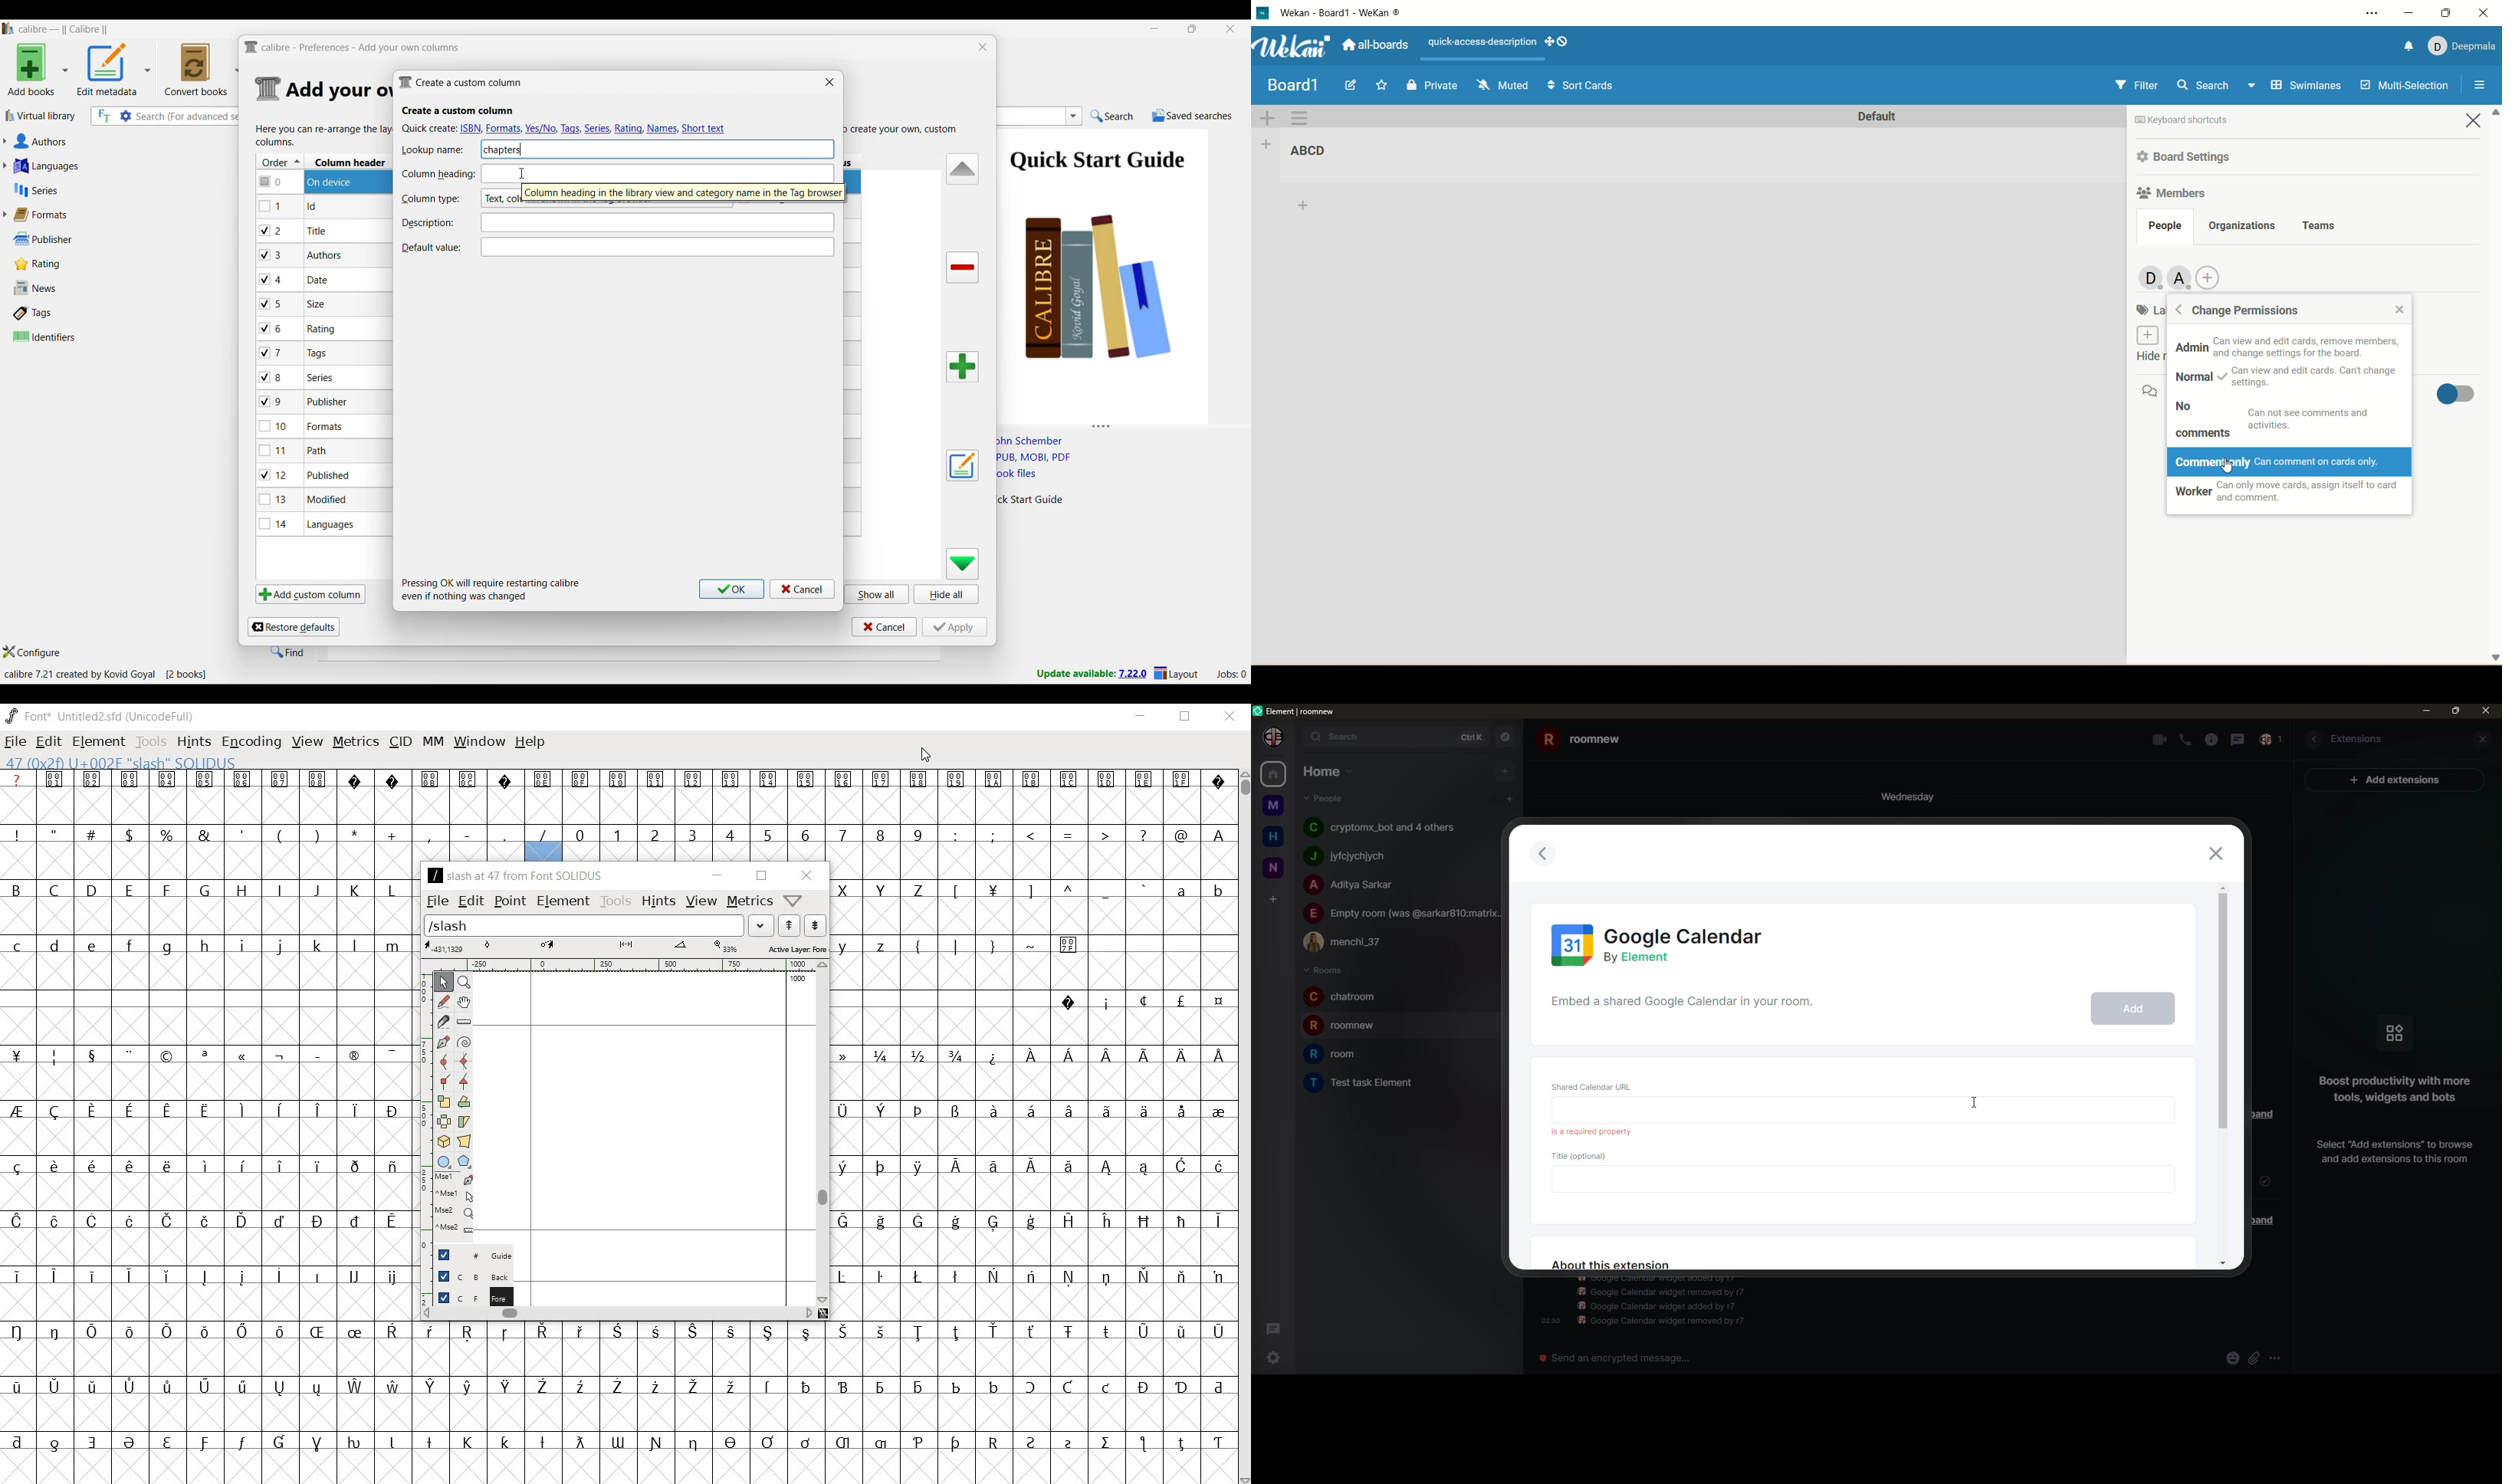  I want to click on show the next word on the list, so click(787, 926).